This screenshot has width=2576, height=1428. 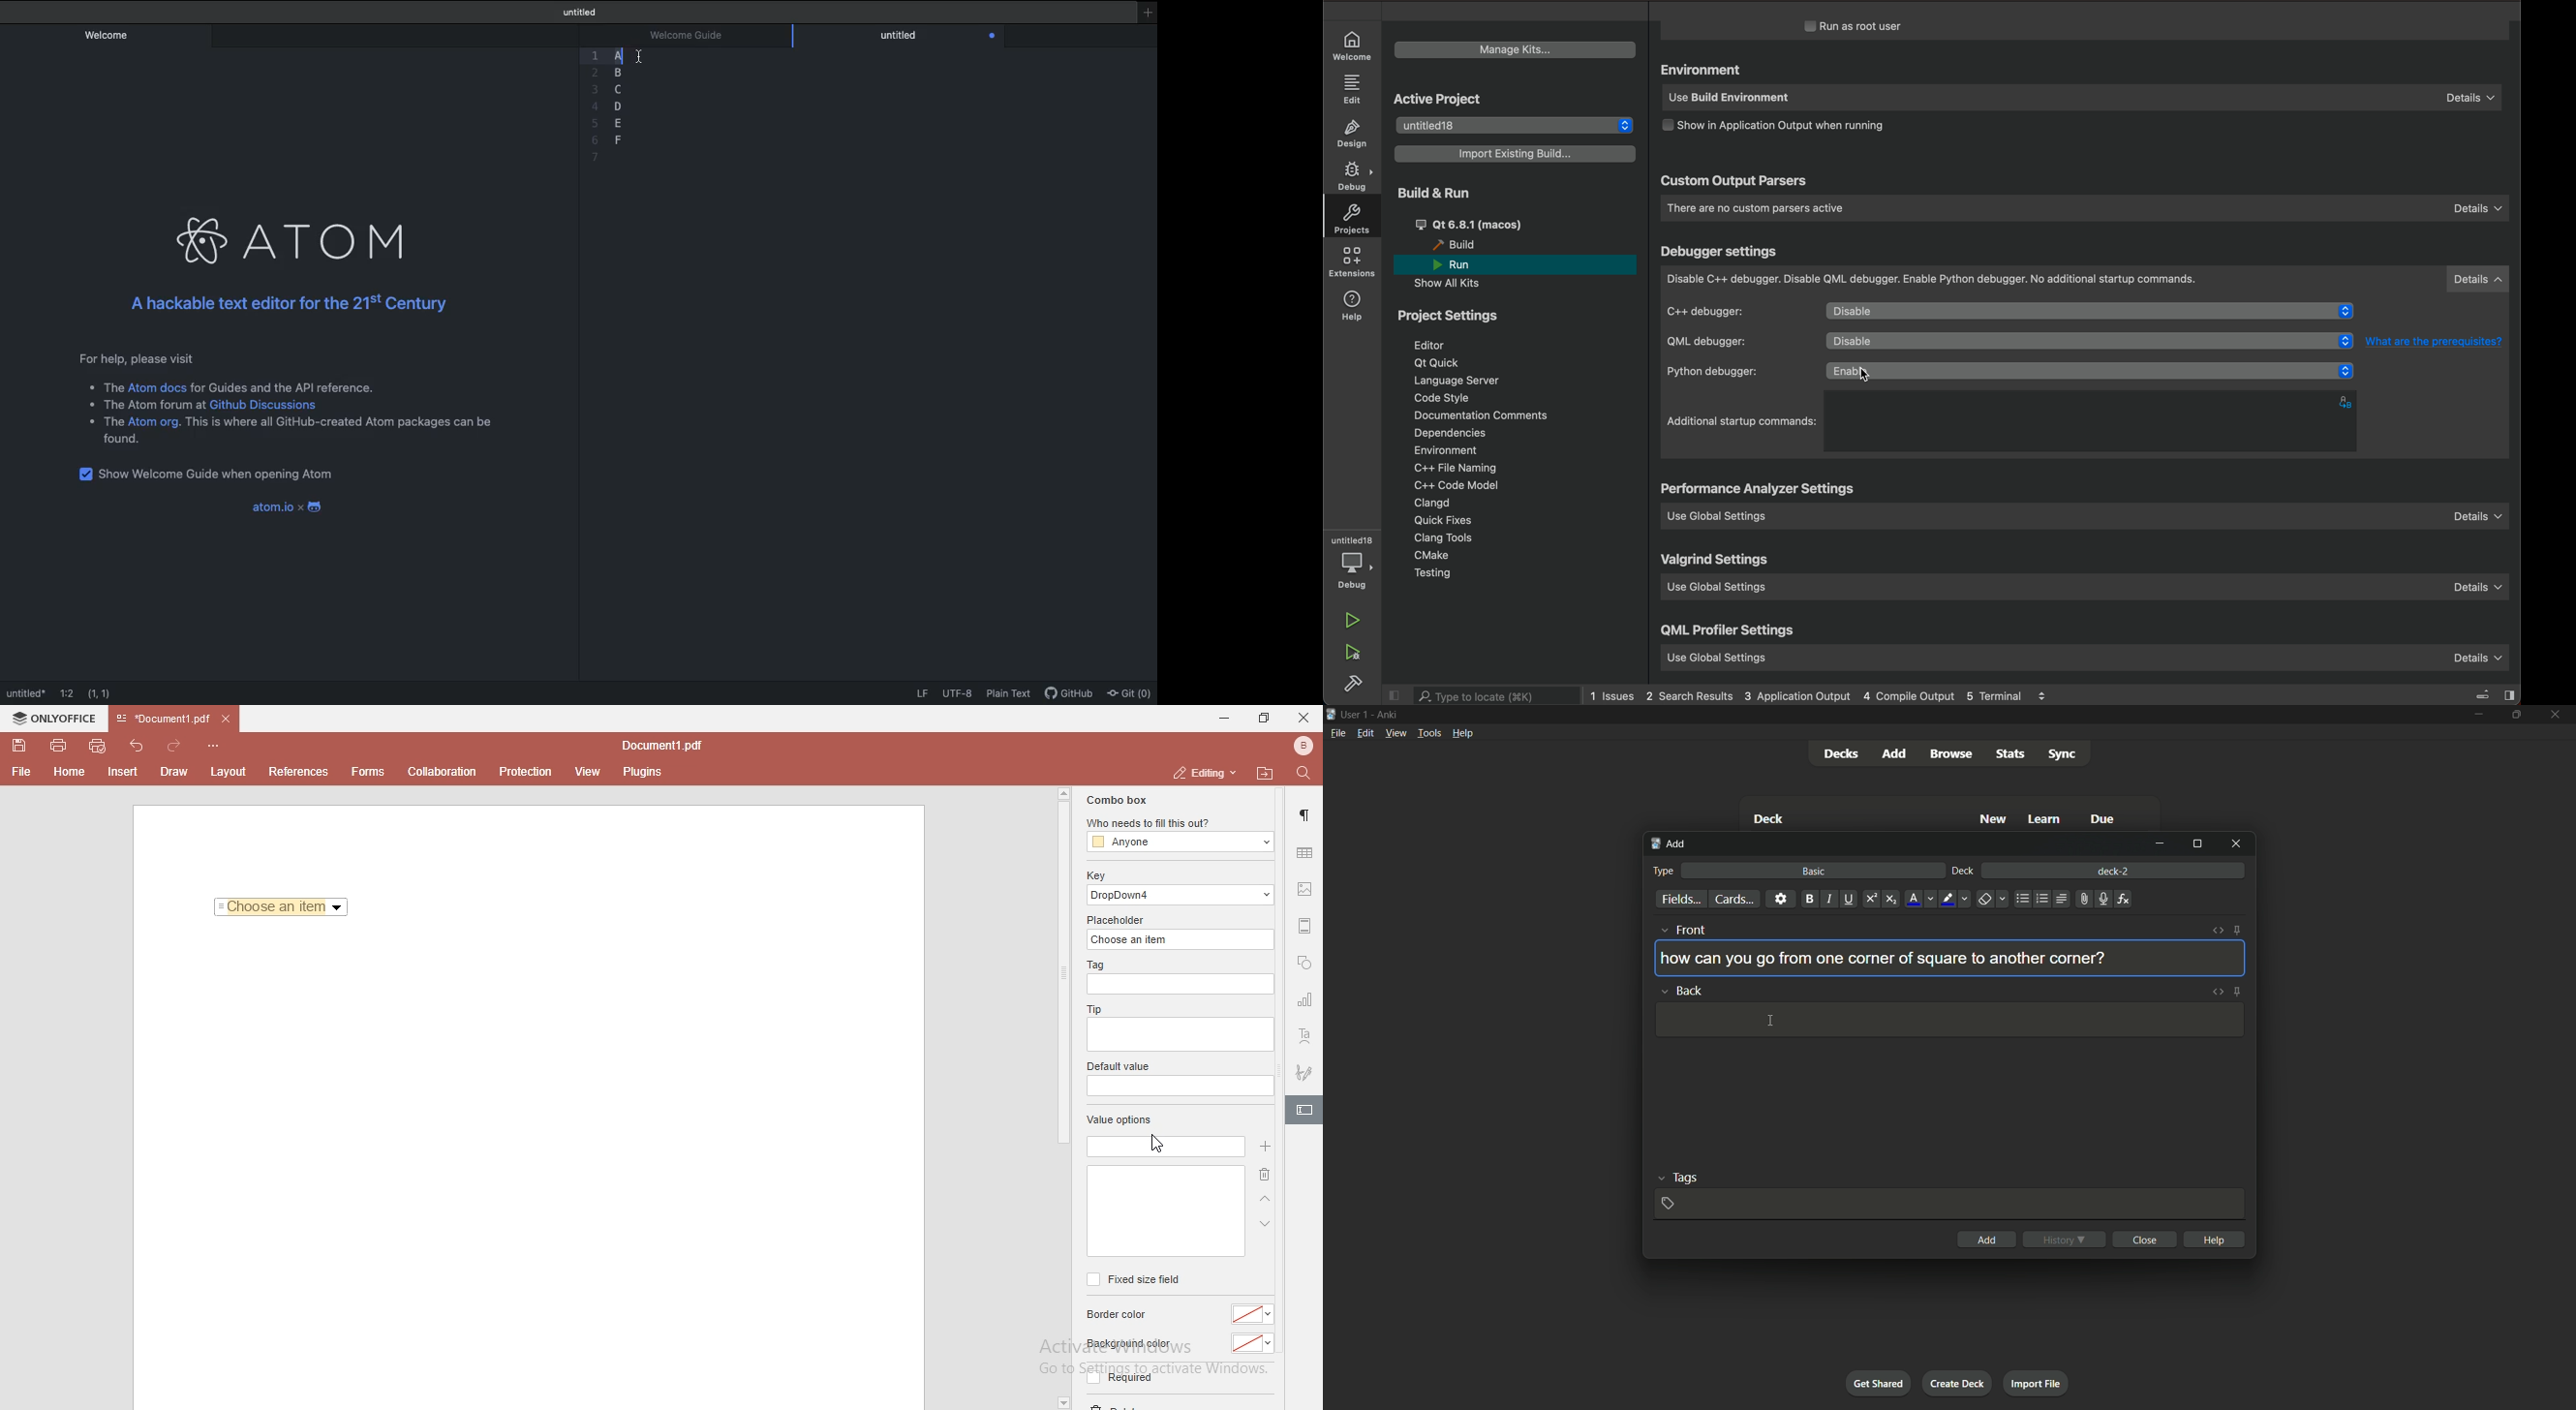 What do you see at coordinates (1871, 900) in the screenshot?
I see `superscript` at bounding box center [1871, 900].